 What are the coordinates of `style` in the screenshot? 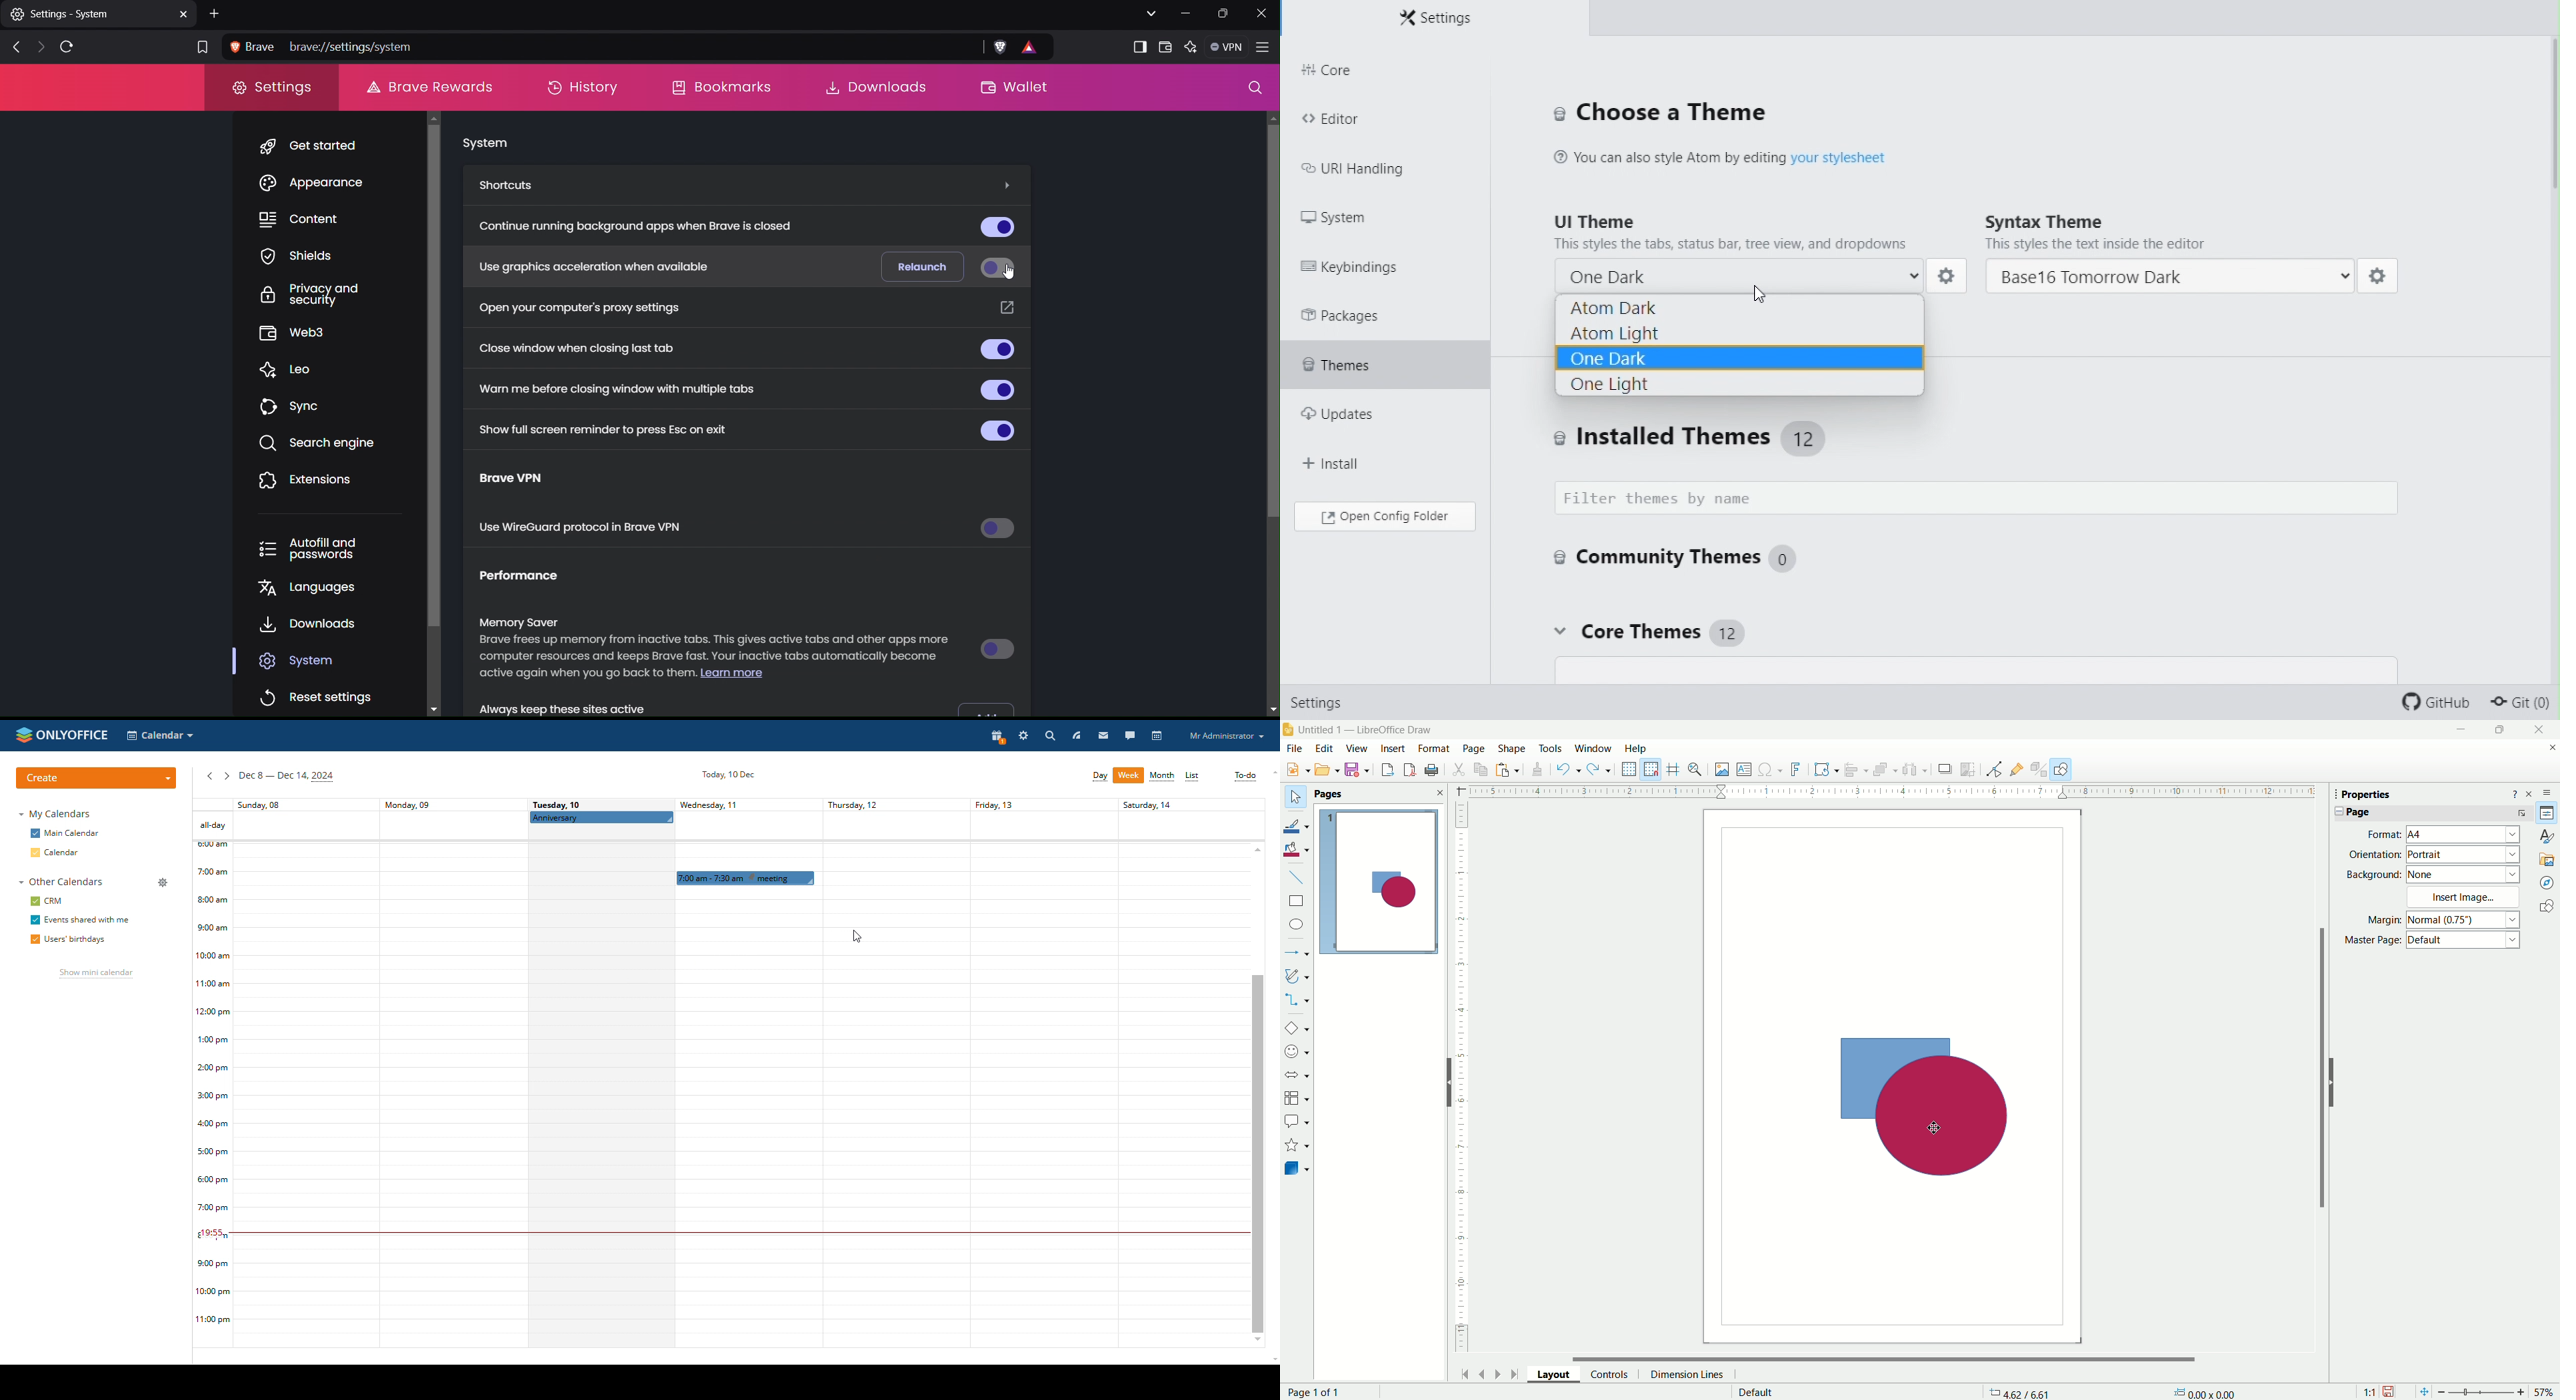 It's located at (2543, 835).